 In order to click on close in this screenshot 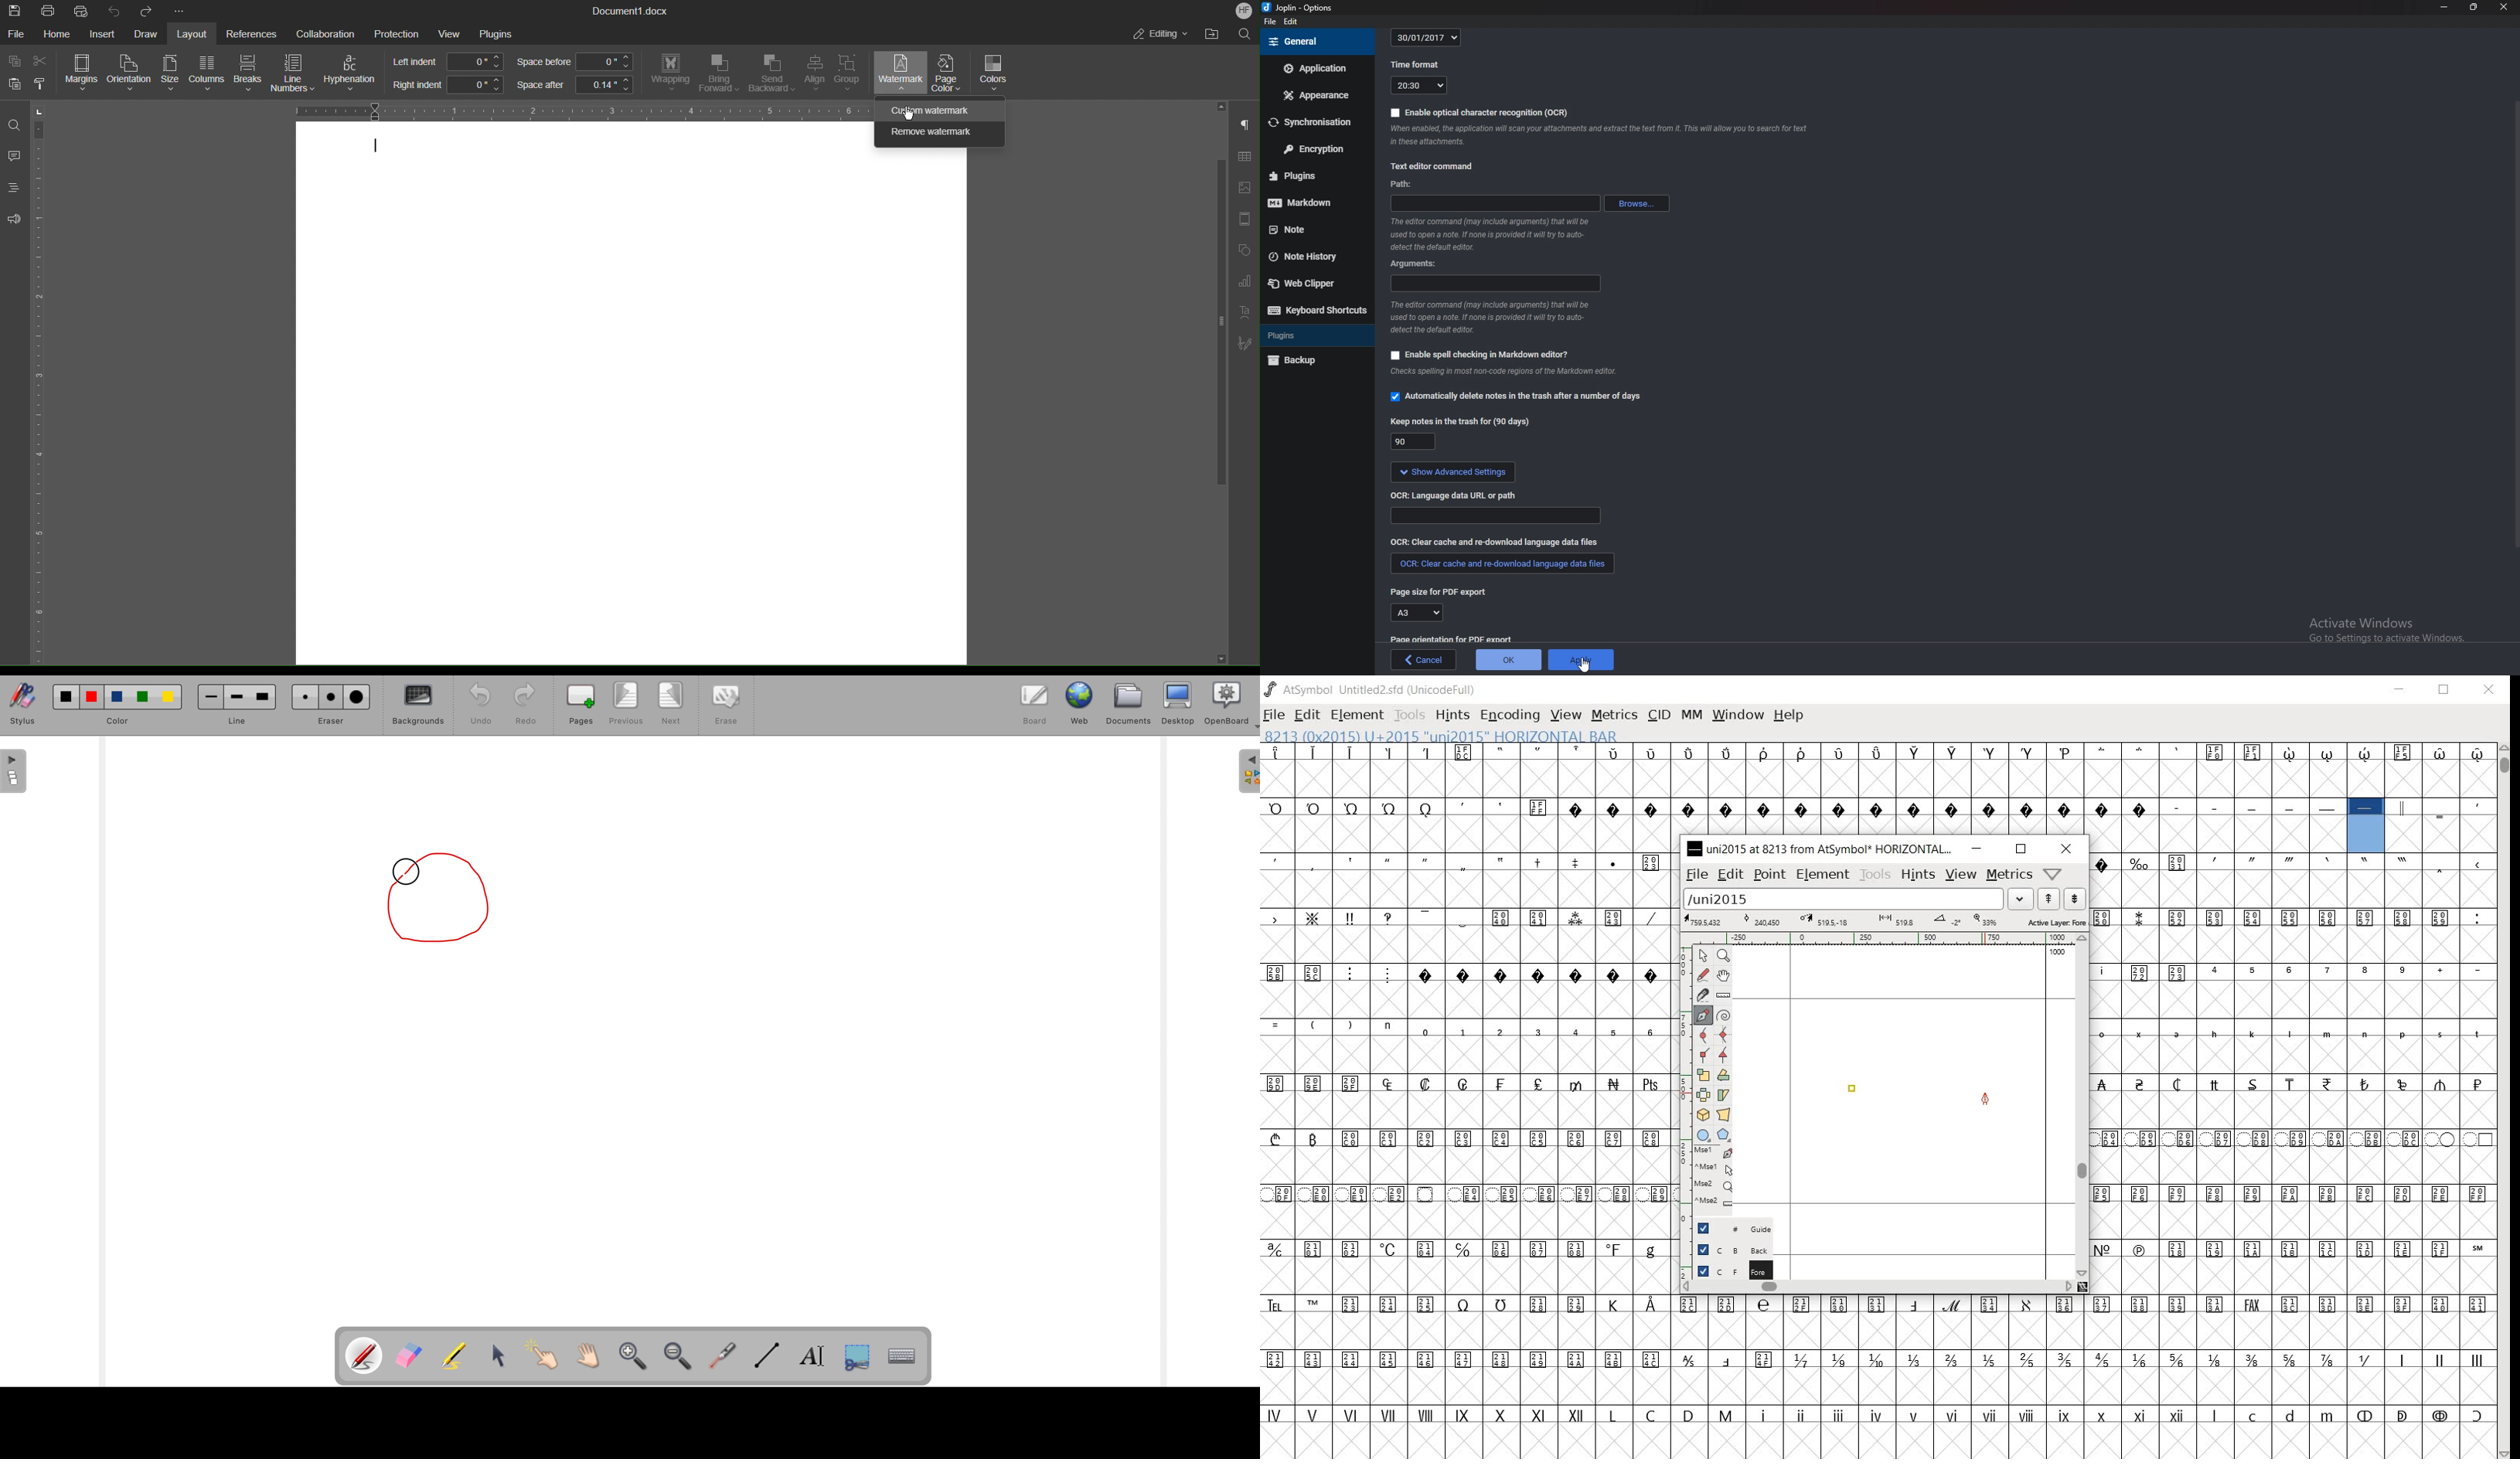, I will do `click(2503, 7)`.